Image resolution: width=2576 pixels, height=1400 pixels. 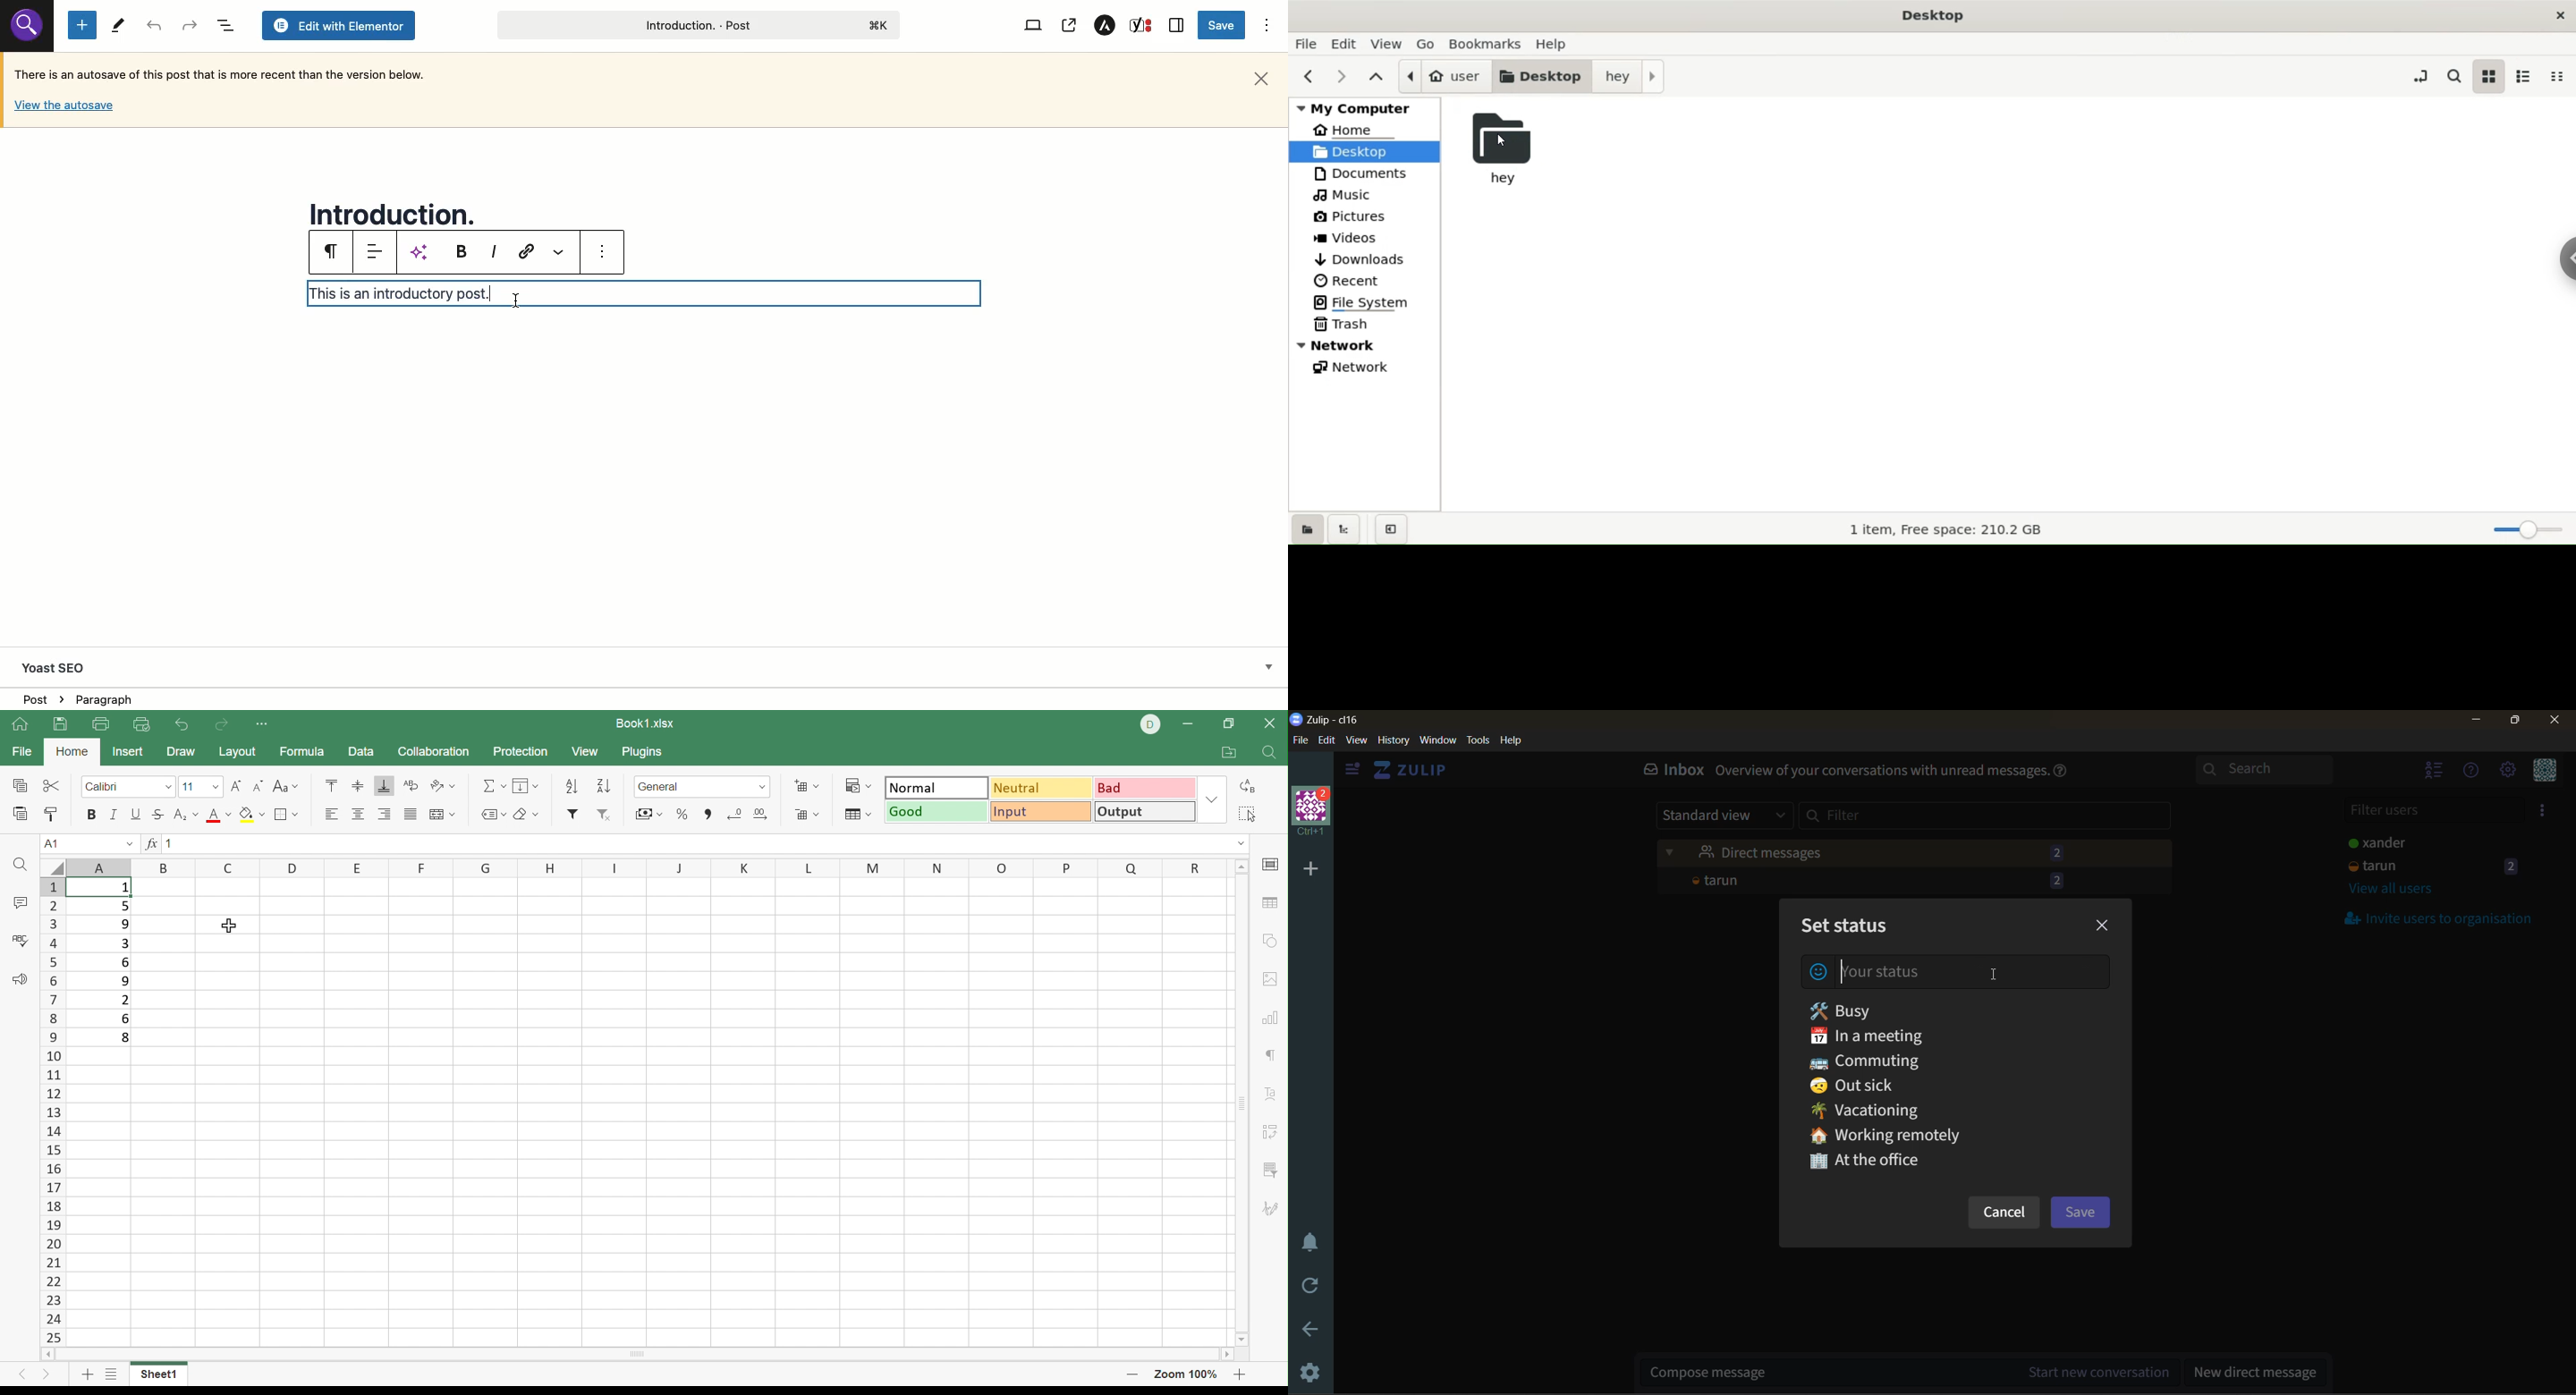 I want to click on help menu, so click(x=2474, y=774).